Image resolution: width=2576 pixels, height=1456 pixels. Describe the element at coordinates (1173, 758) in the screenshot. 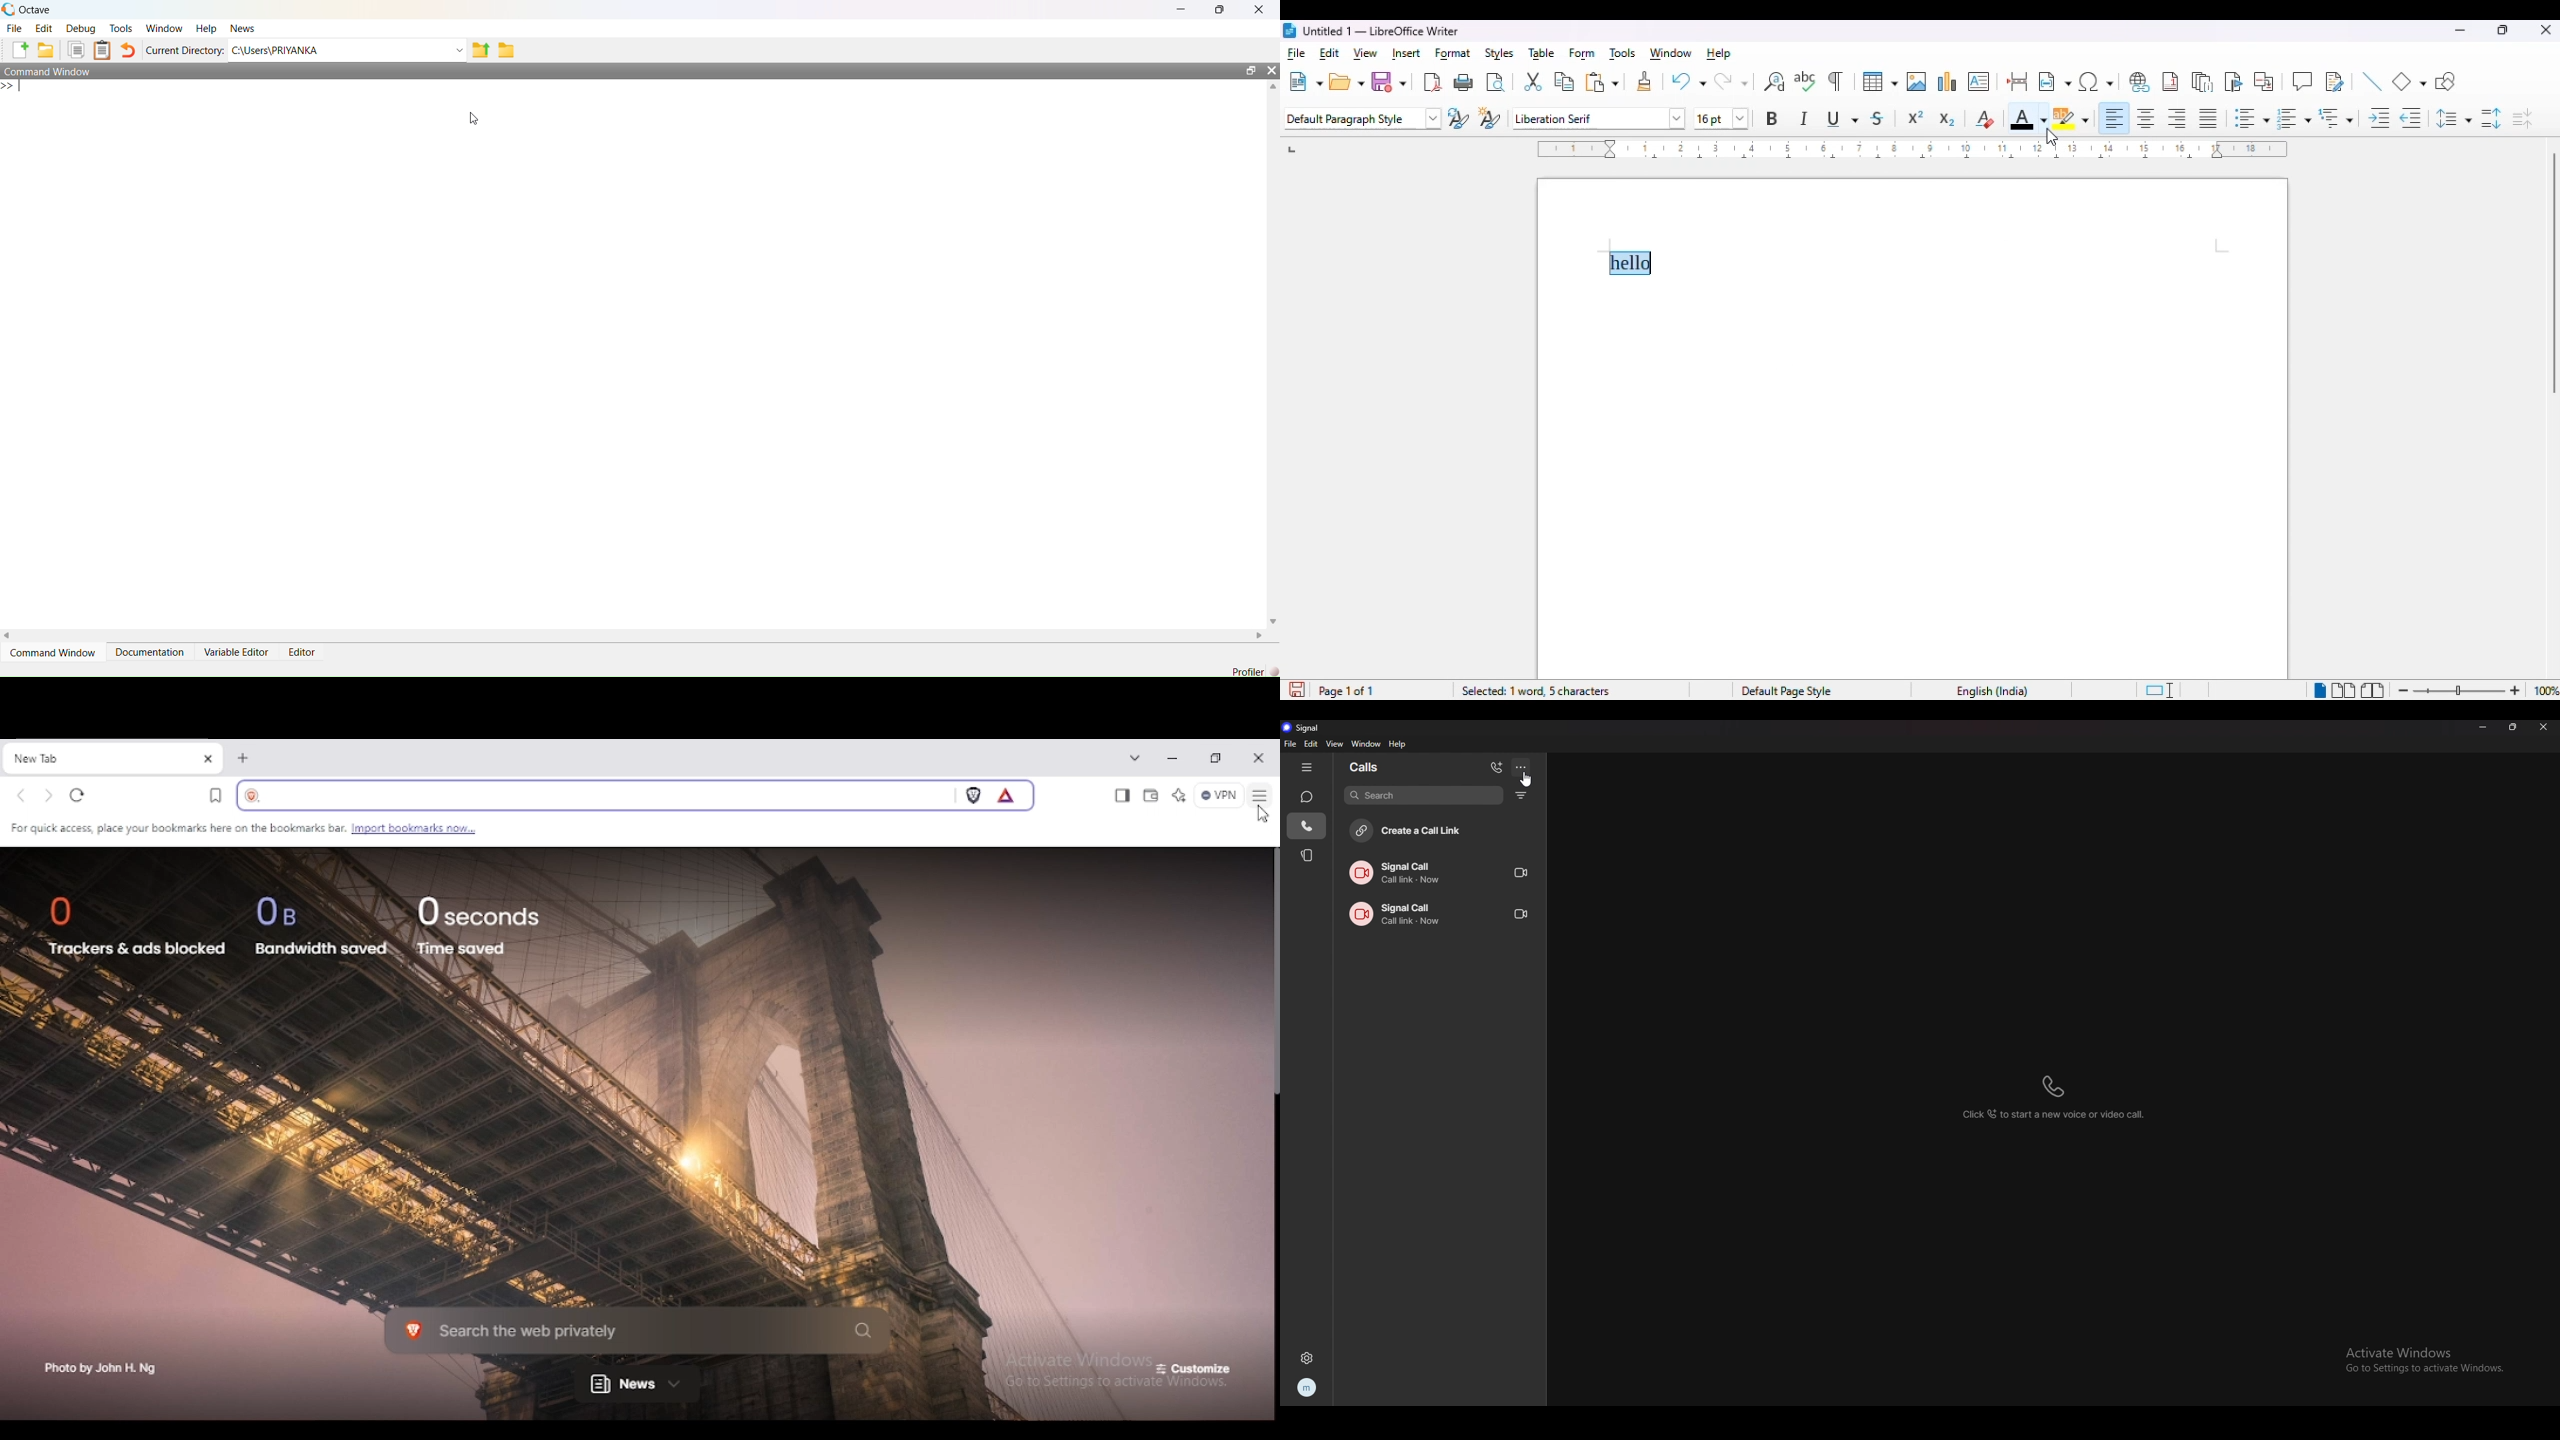

I see `minimize` at that location.